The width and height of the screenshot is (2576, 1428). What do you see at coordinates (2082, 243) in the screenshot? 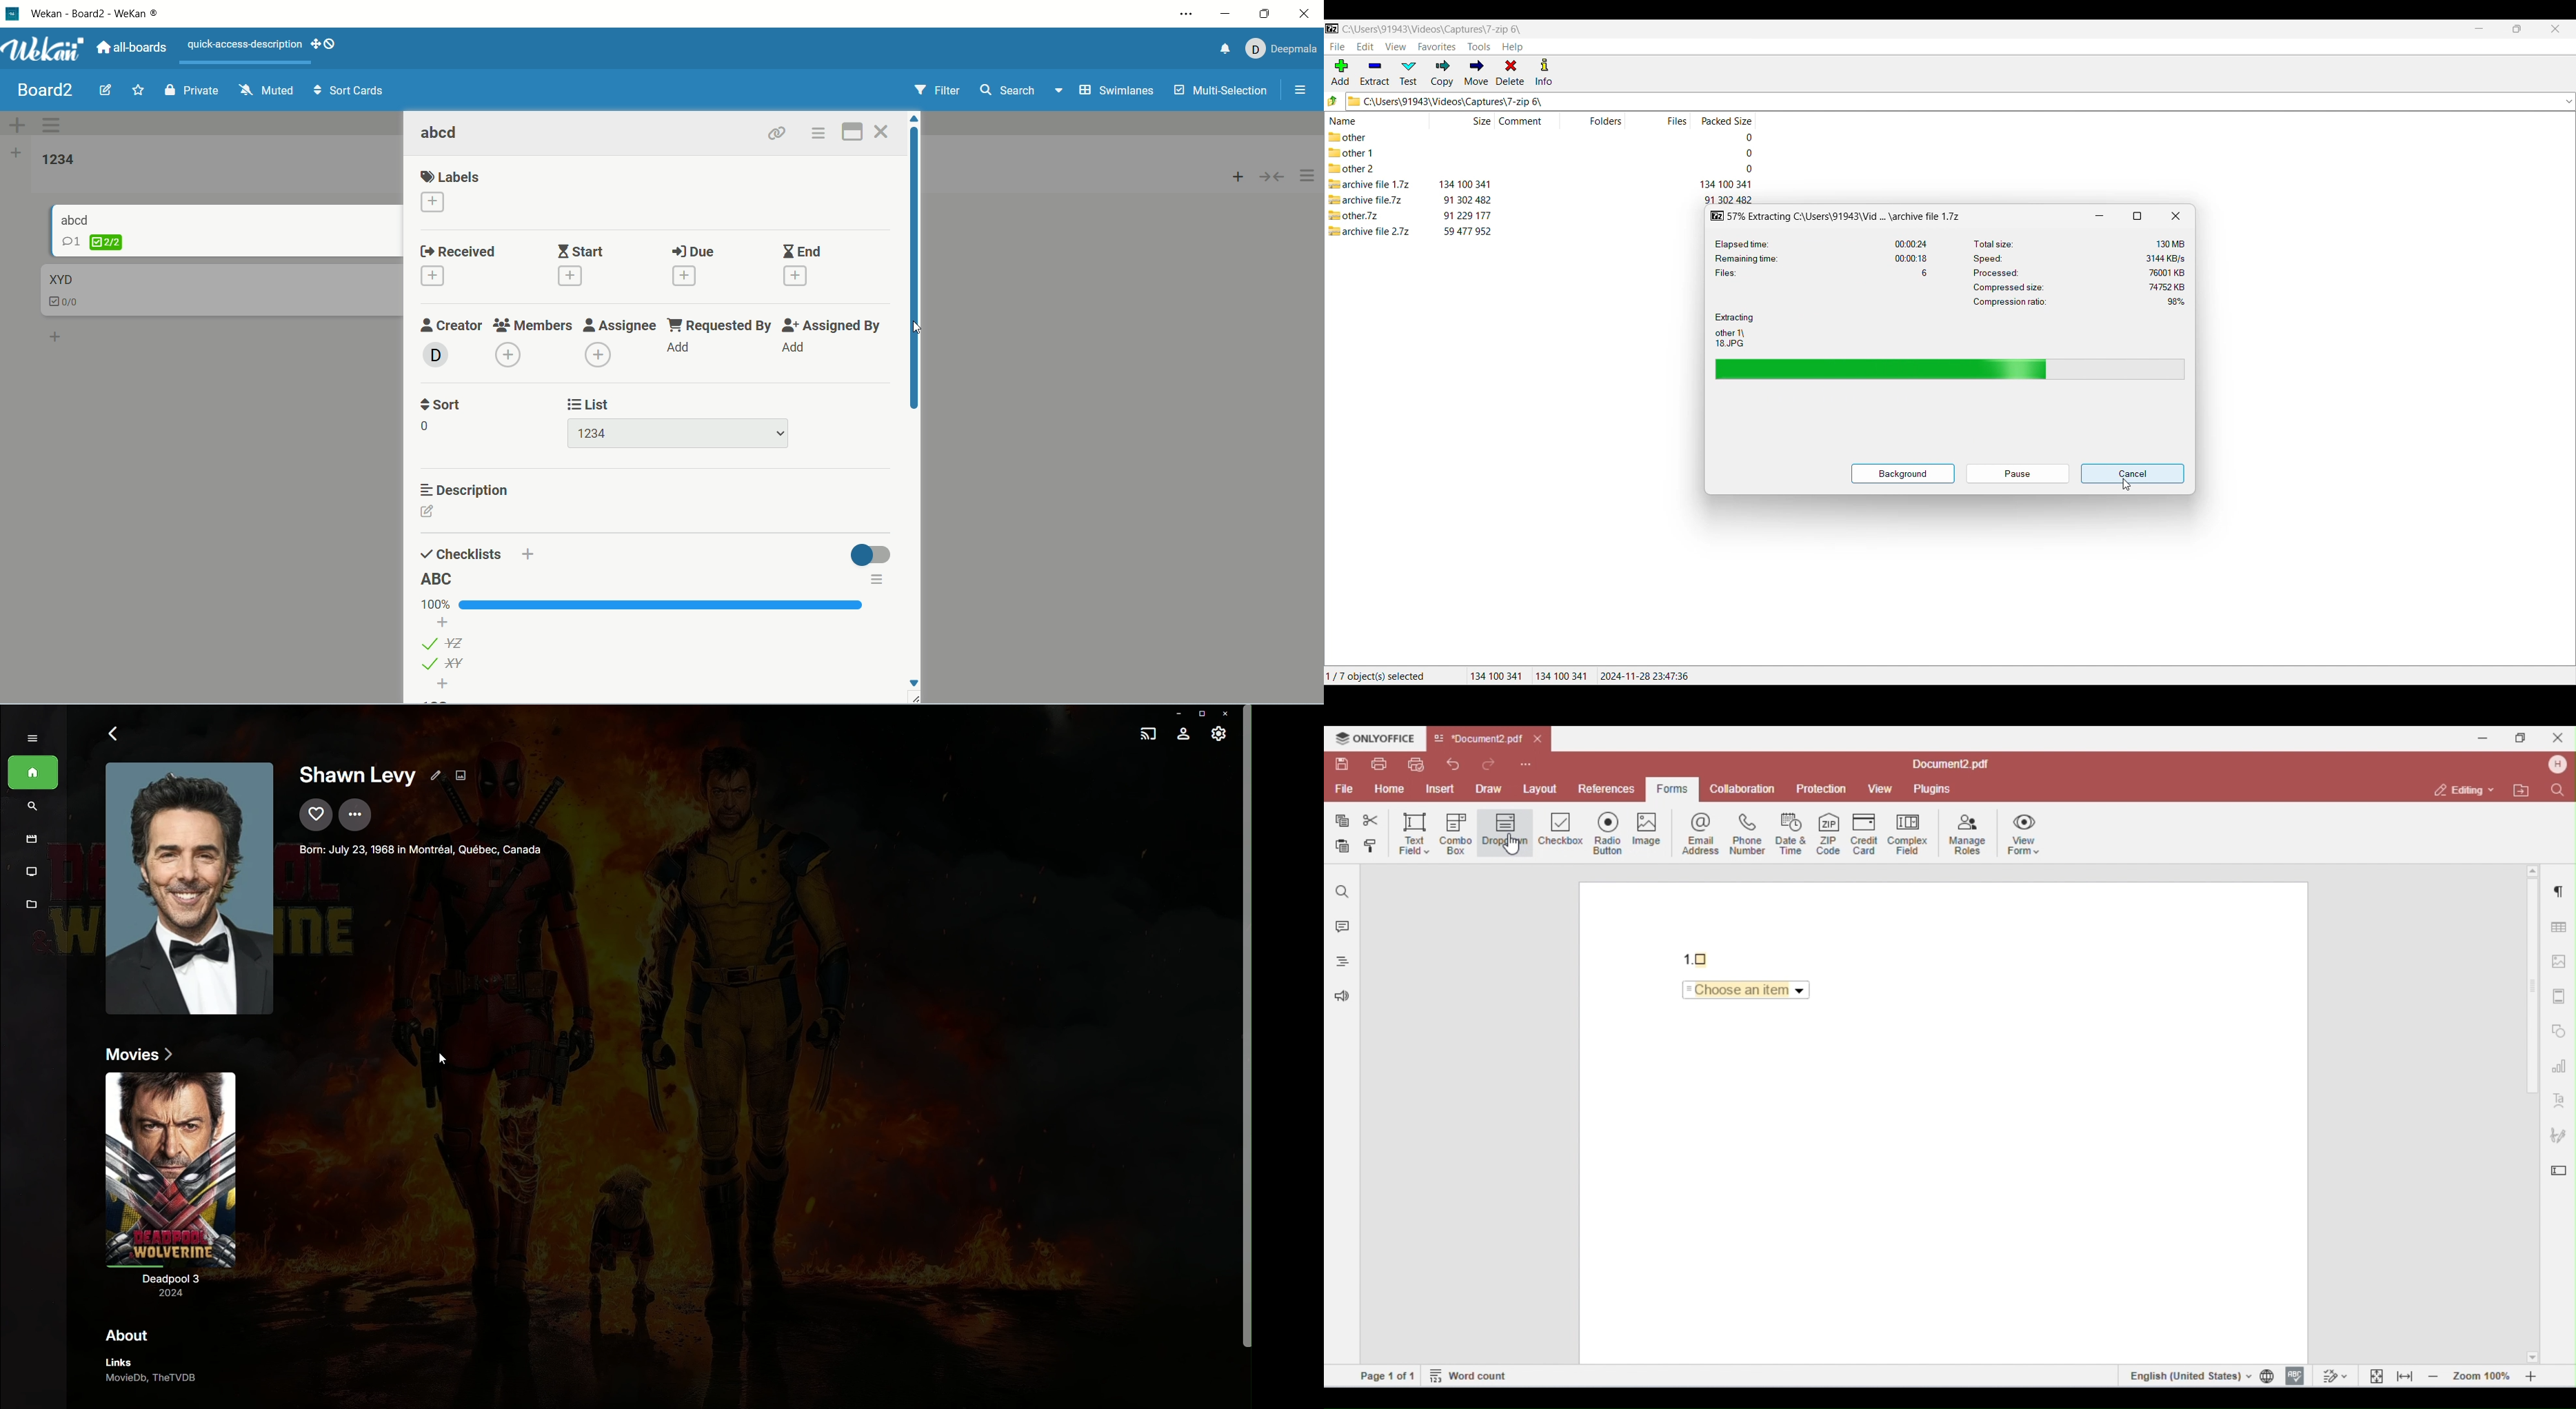
I see `Total size: 130 MB` at bounding box center [2082, 243].